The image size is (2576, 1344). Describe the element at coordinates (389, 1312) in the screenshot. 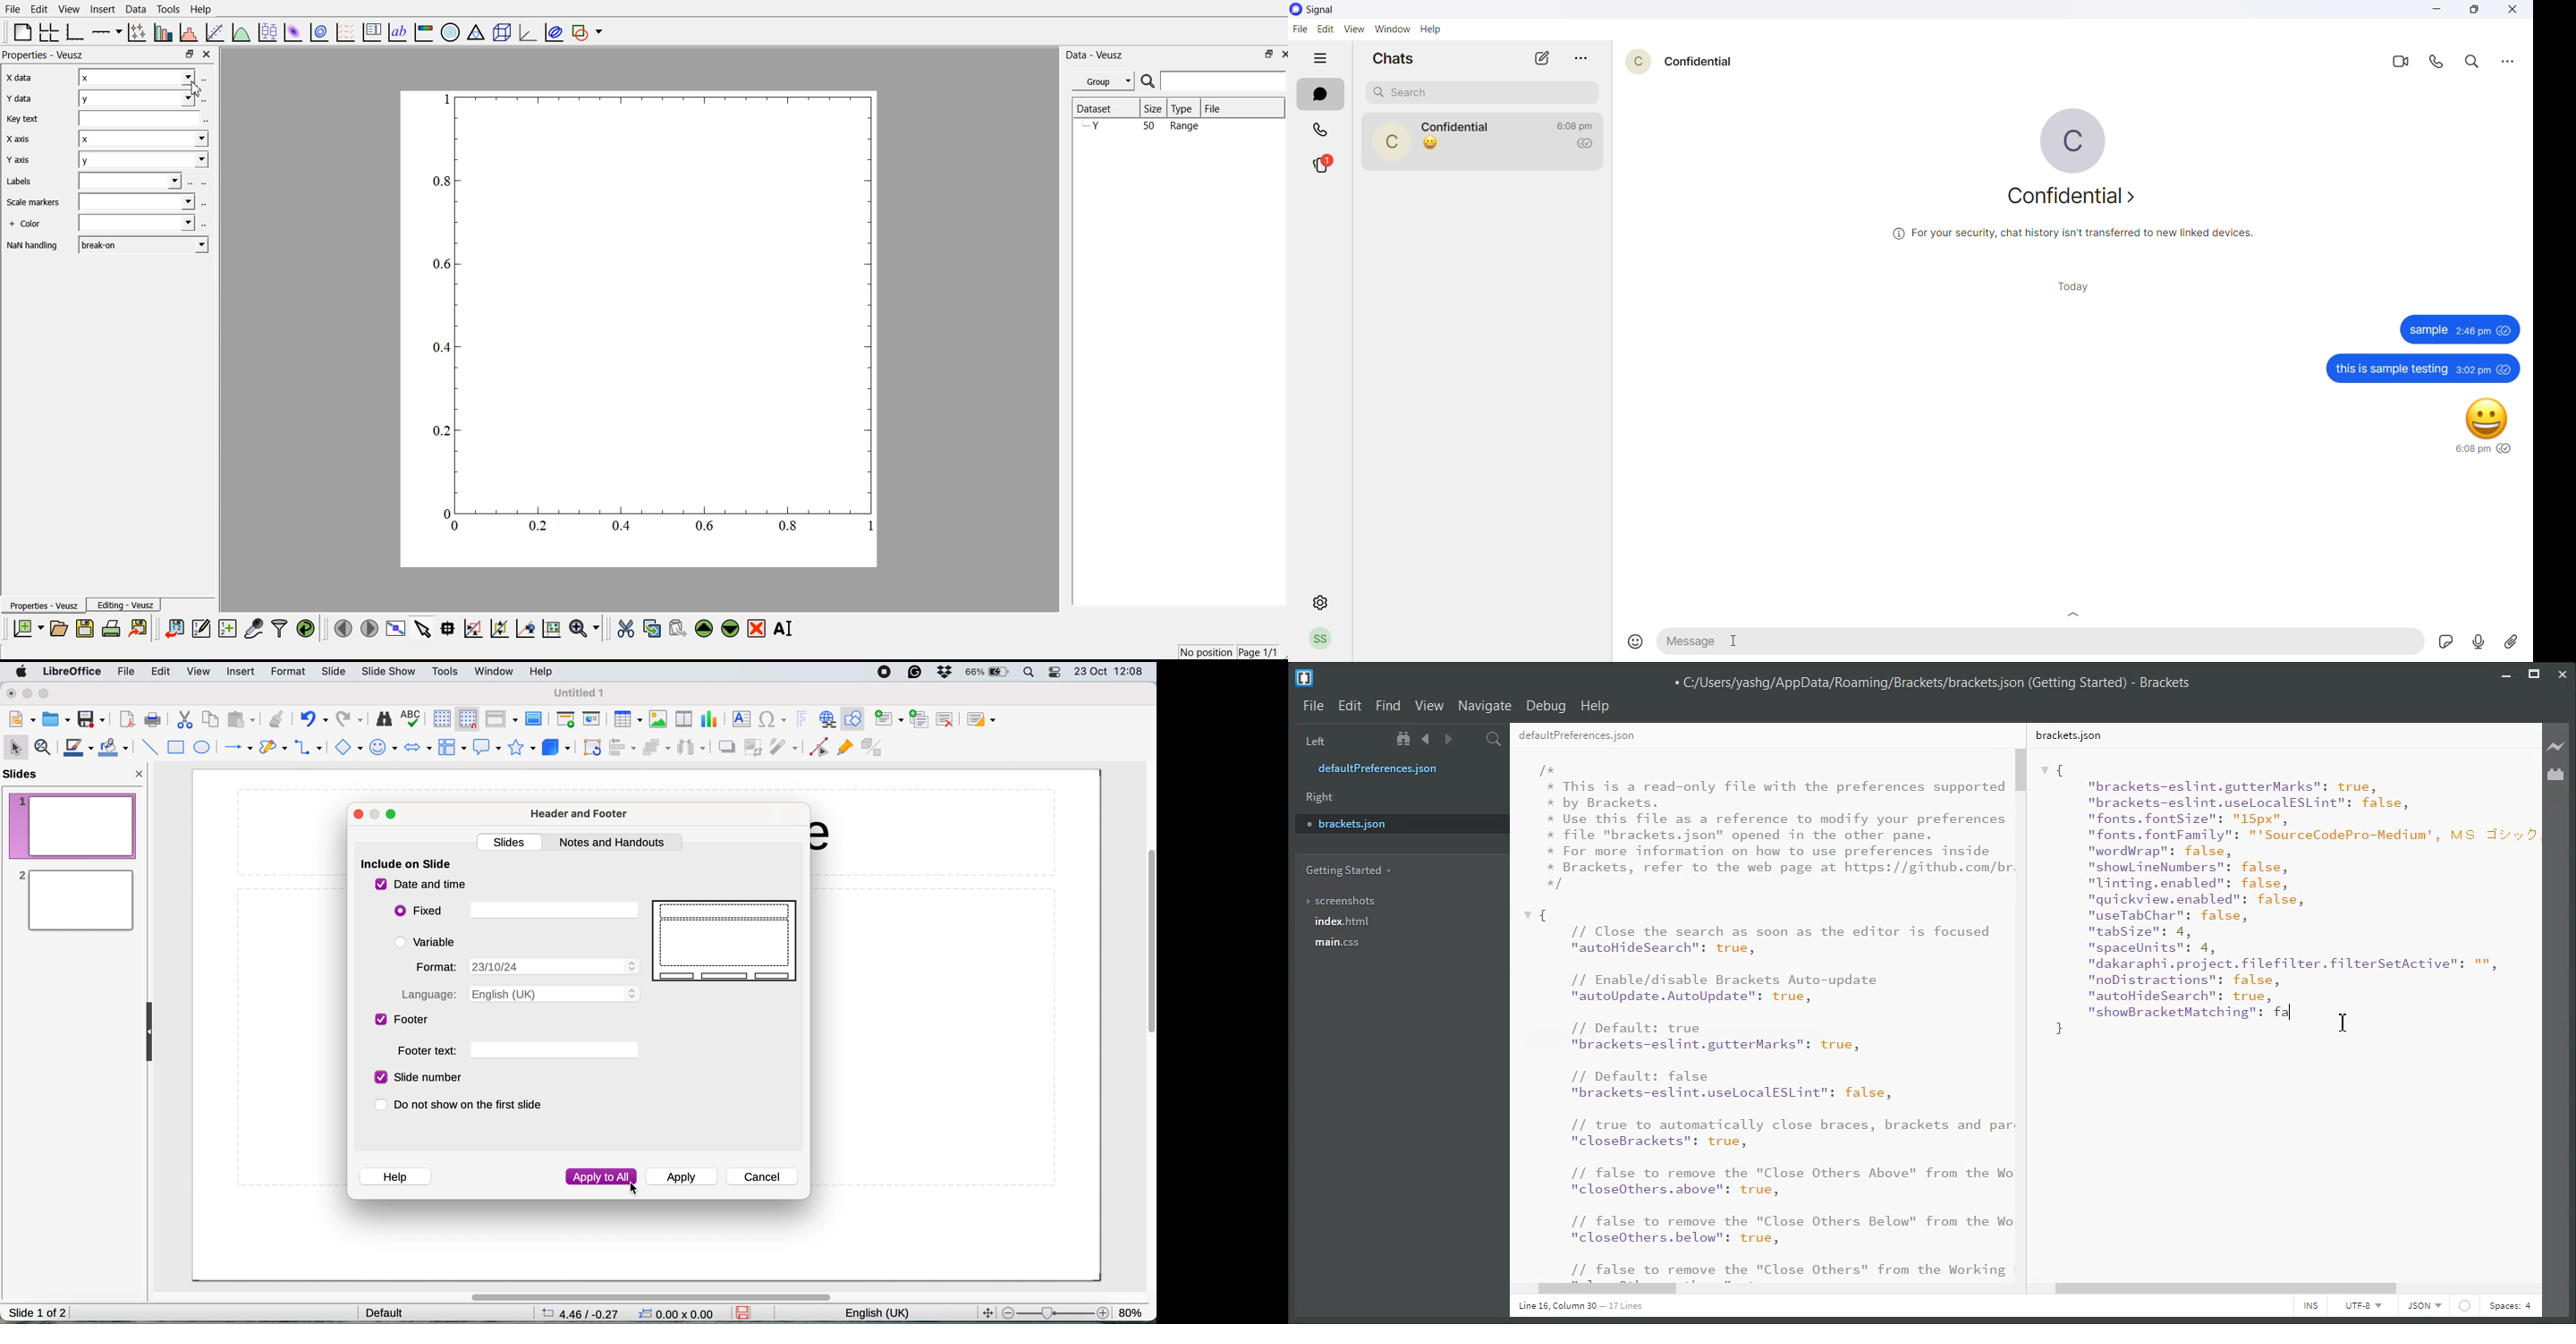

I see `default` at that location.